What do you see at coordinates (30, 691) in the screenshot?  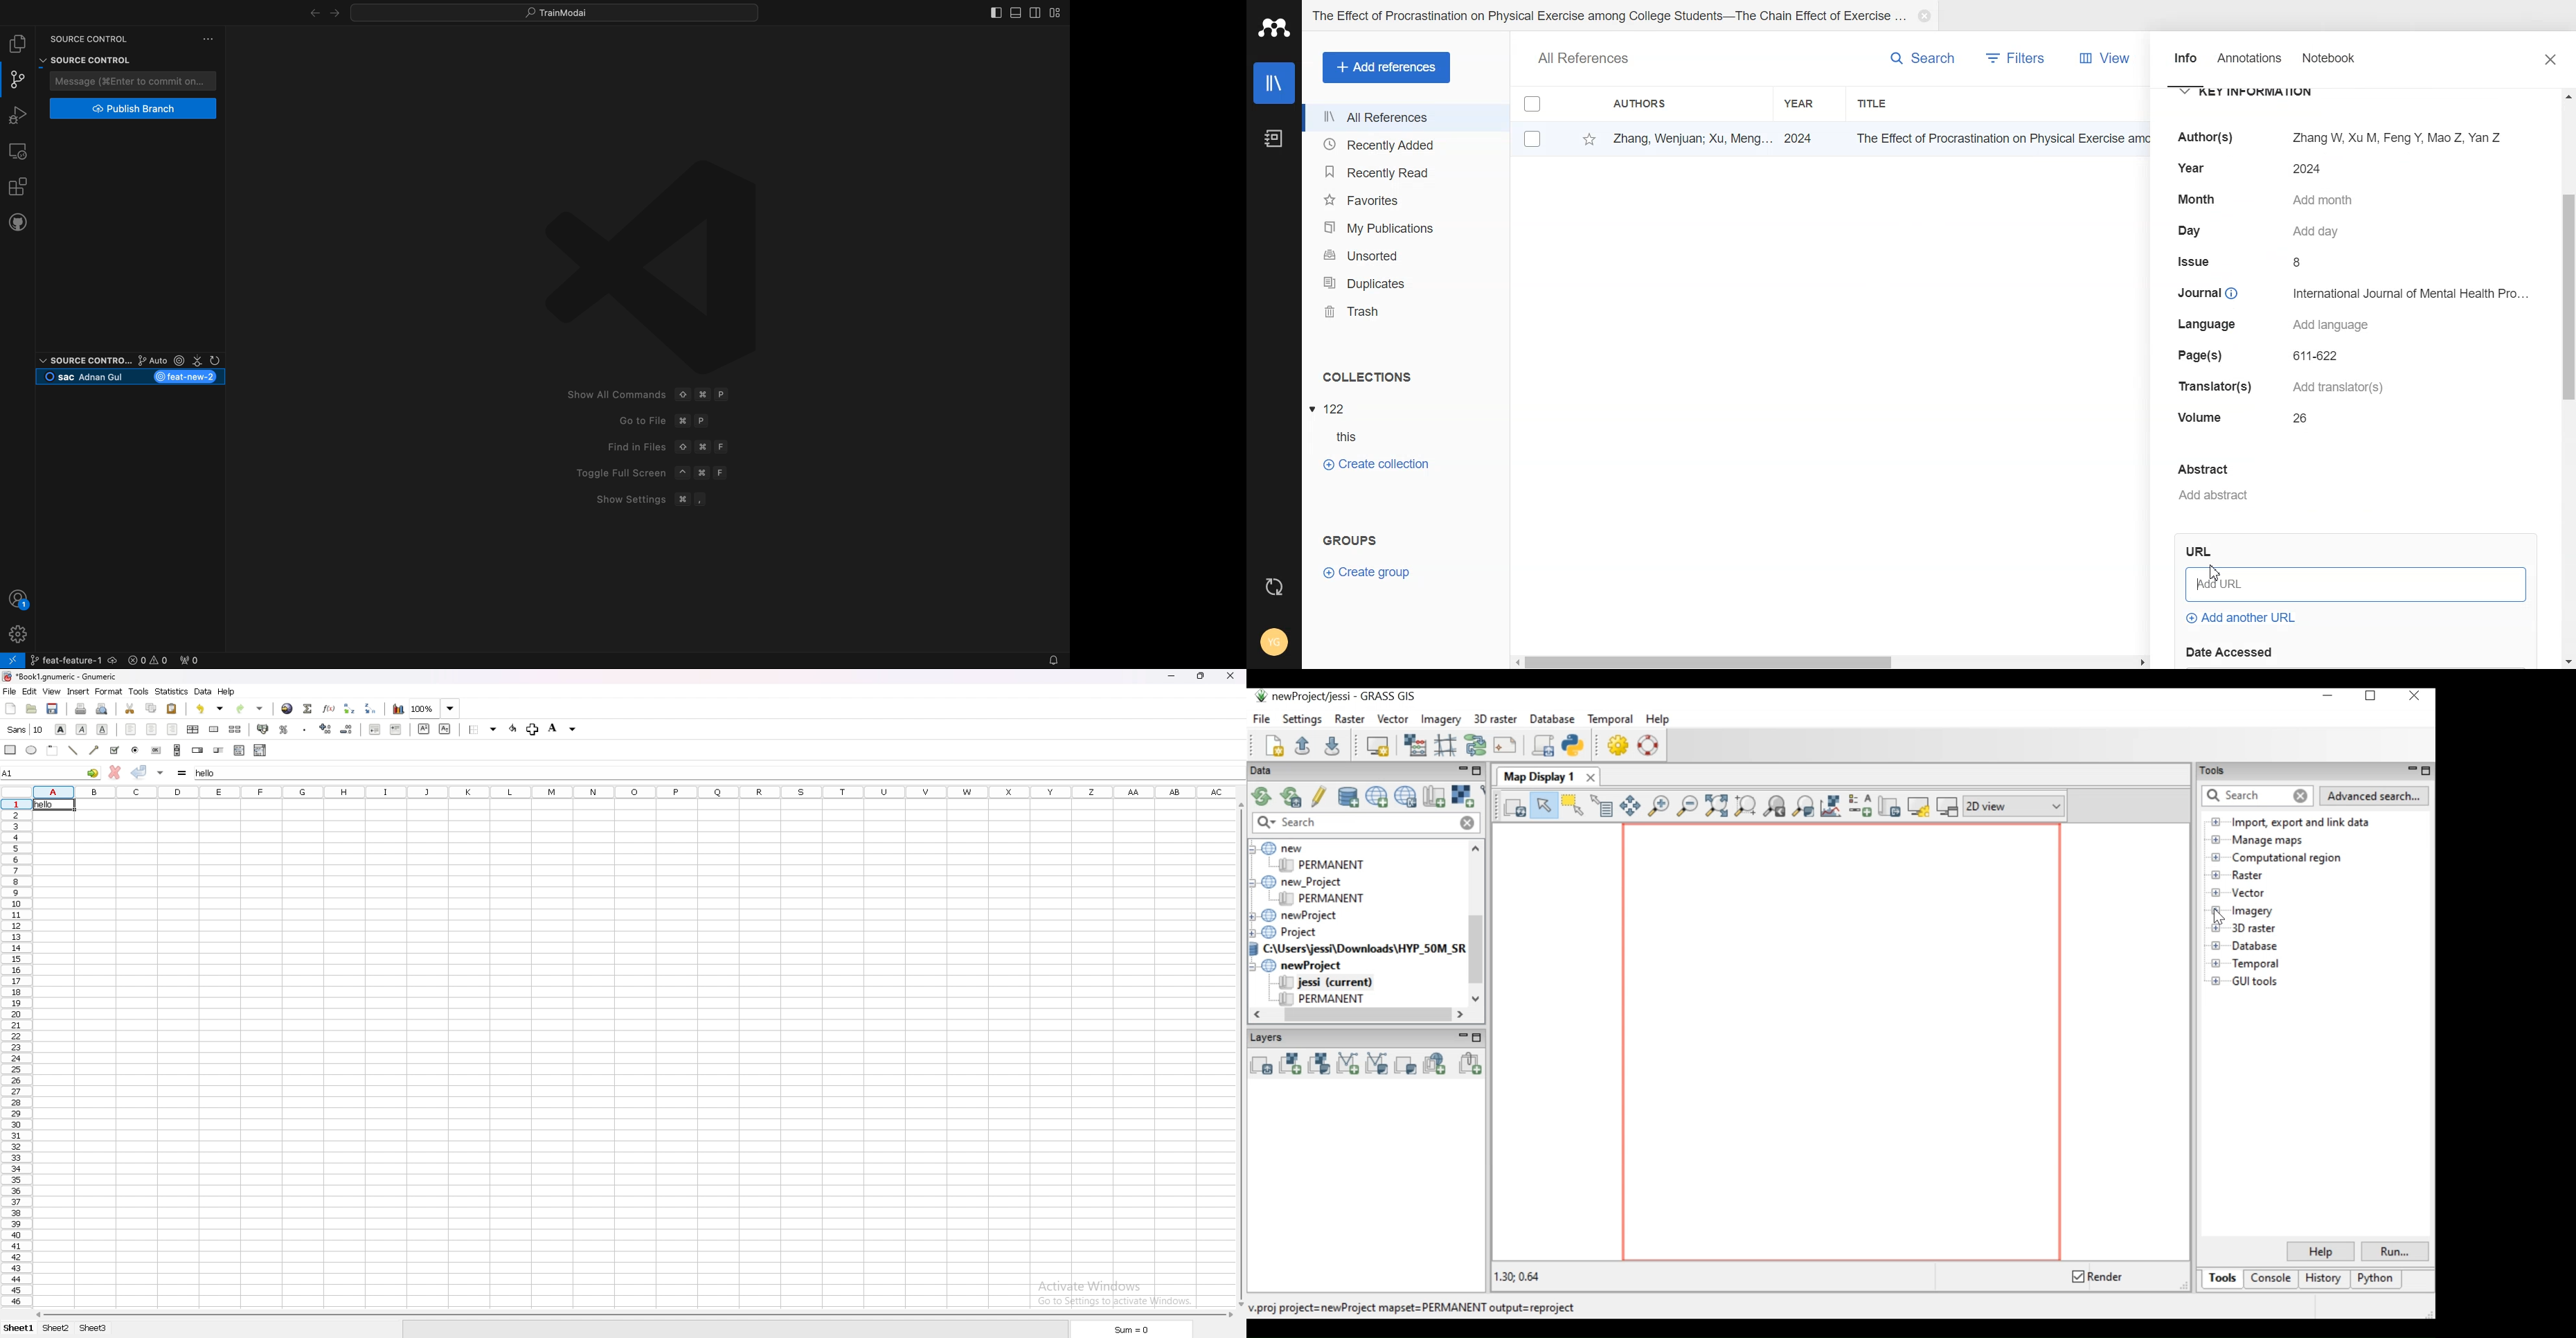 I see `edit` at bounding box center [30, 691].